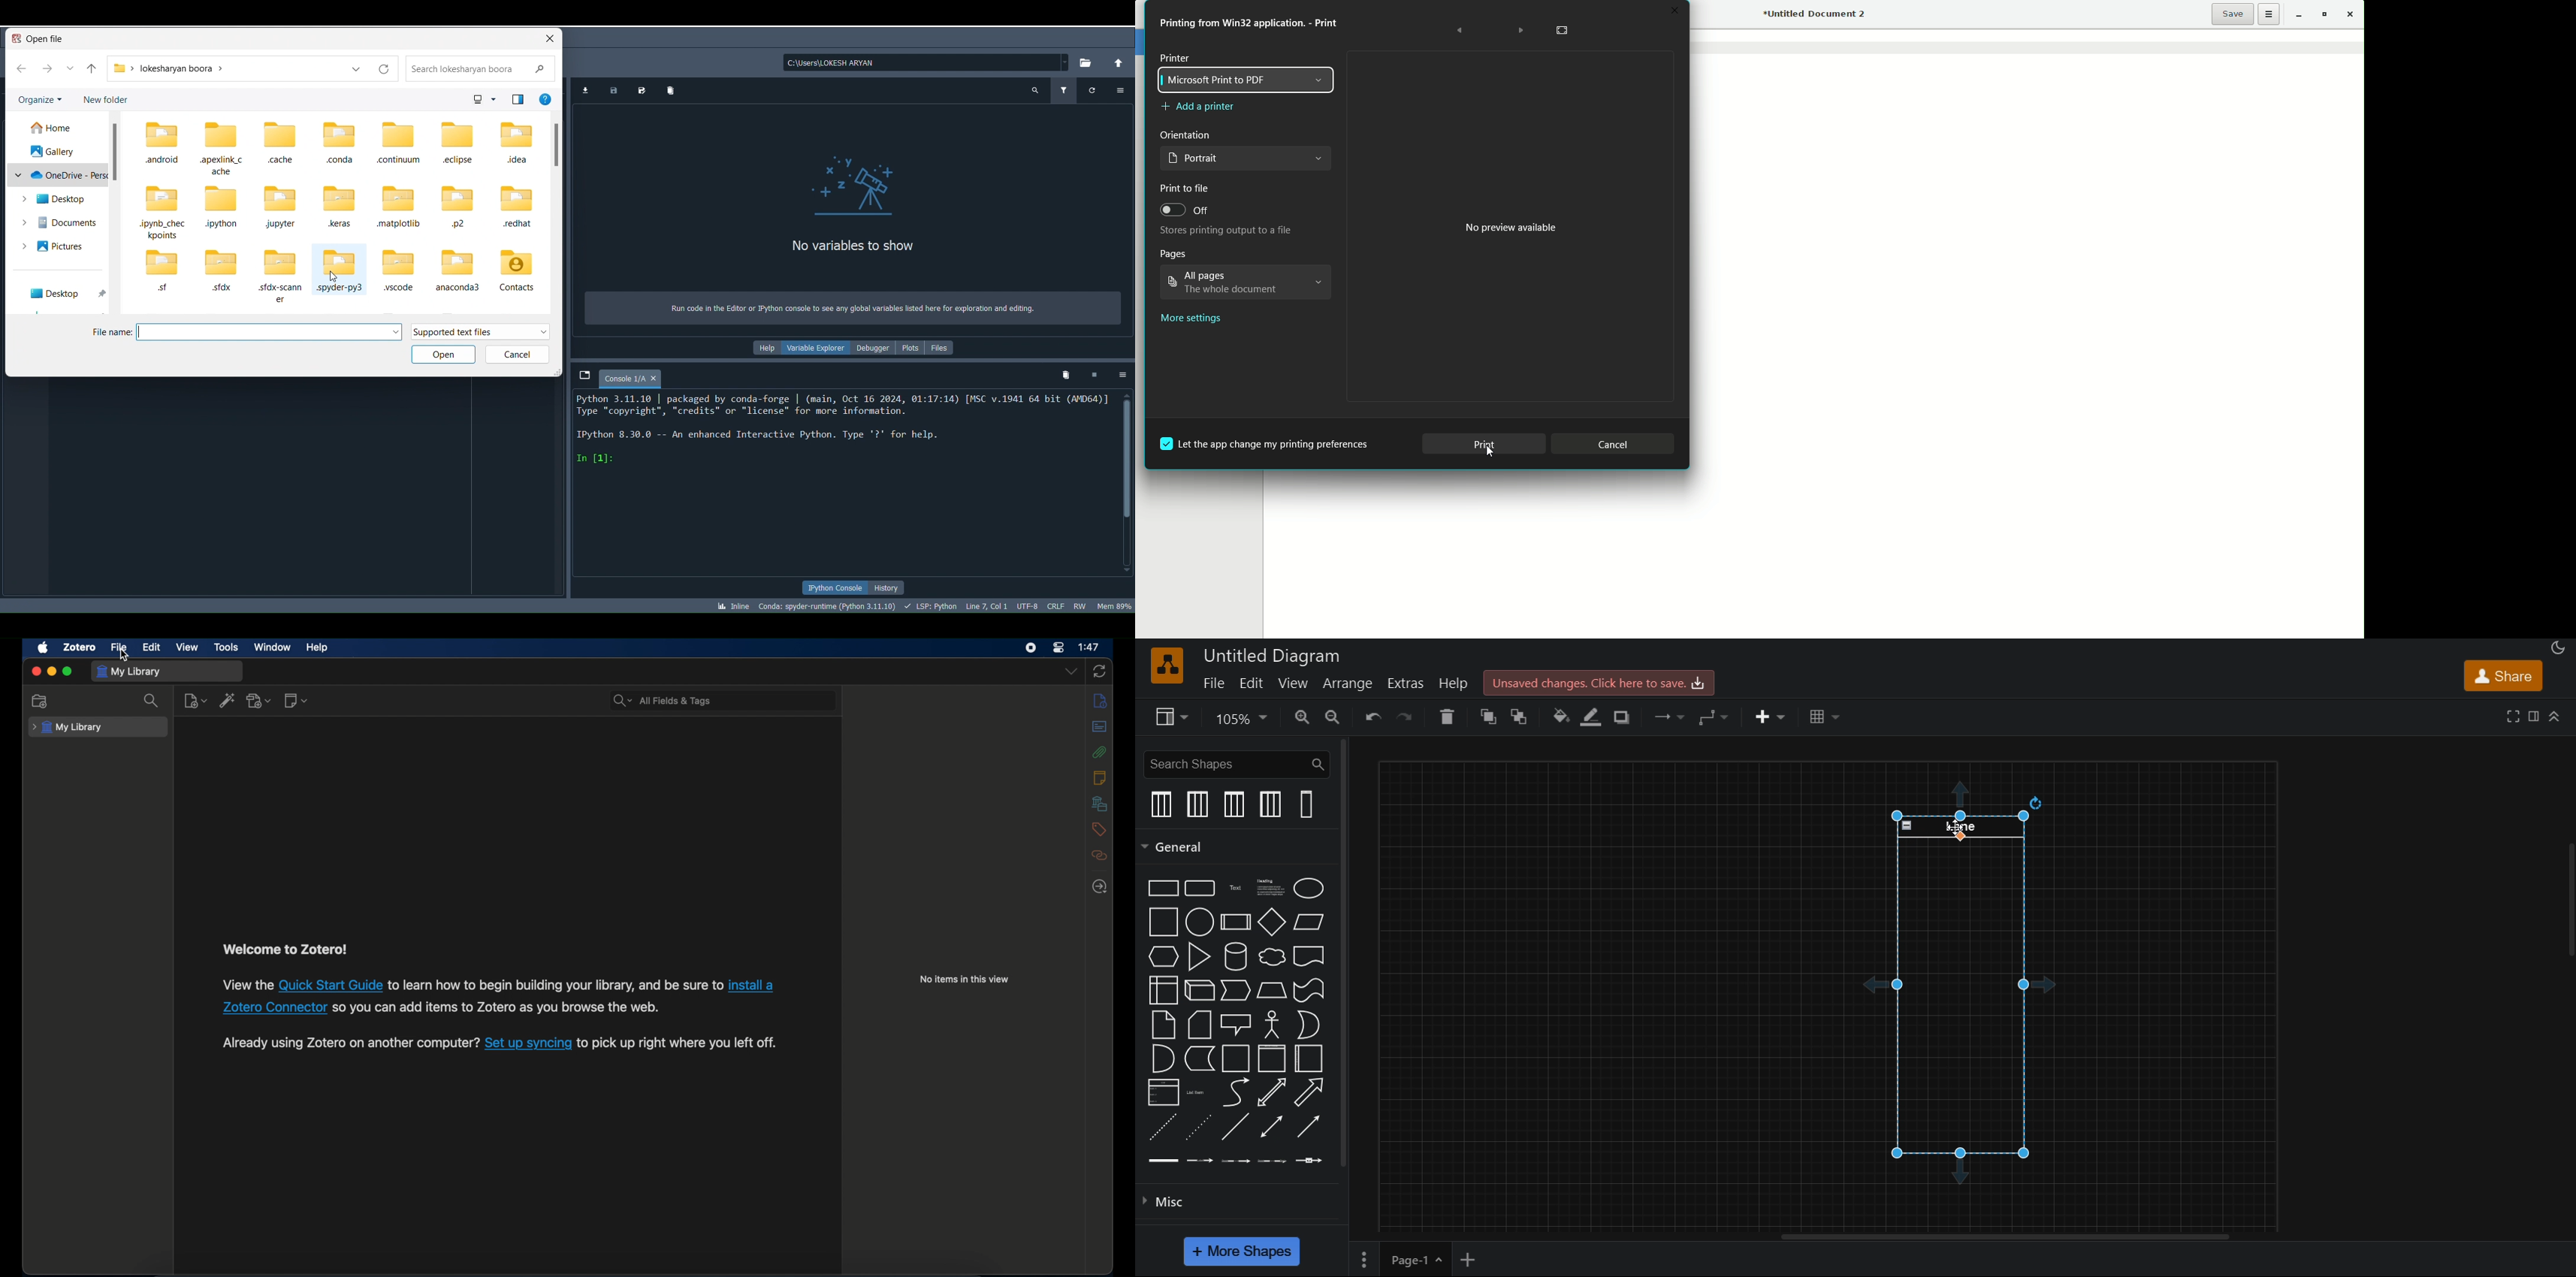  I want to click on new note, so click(295, 701).